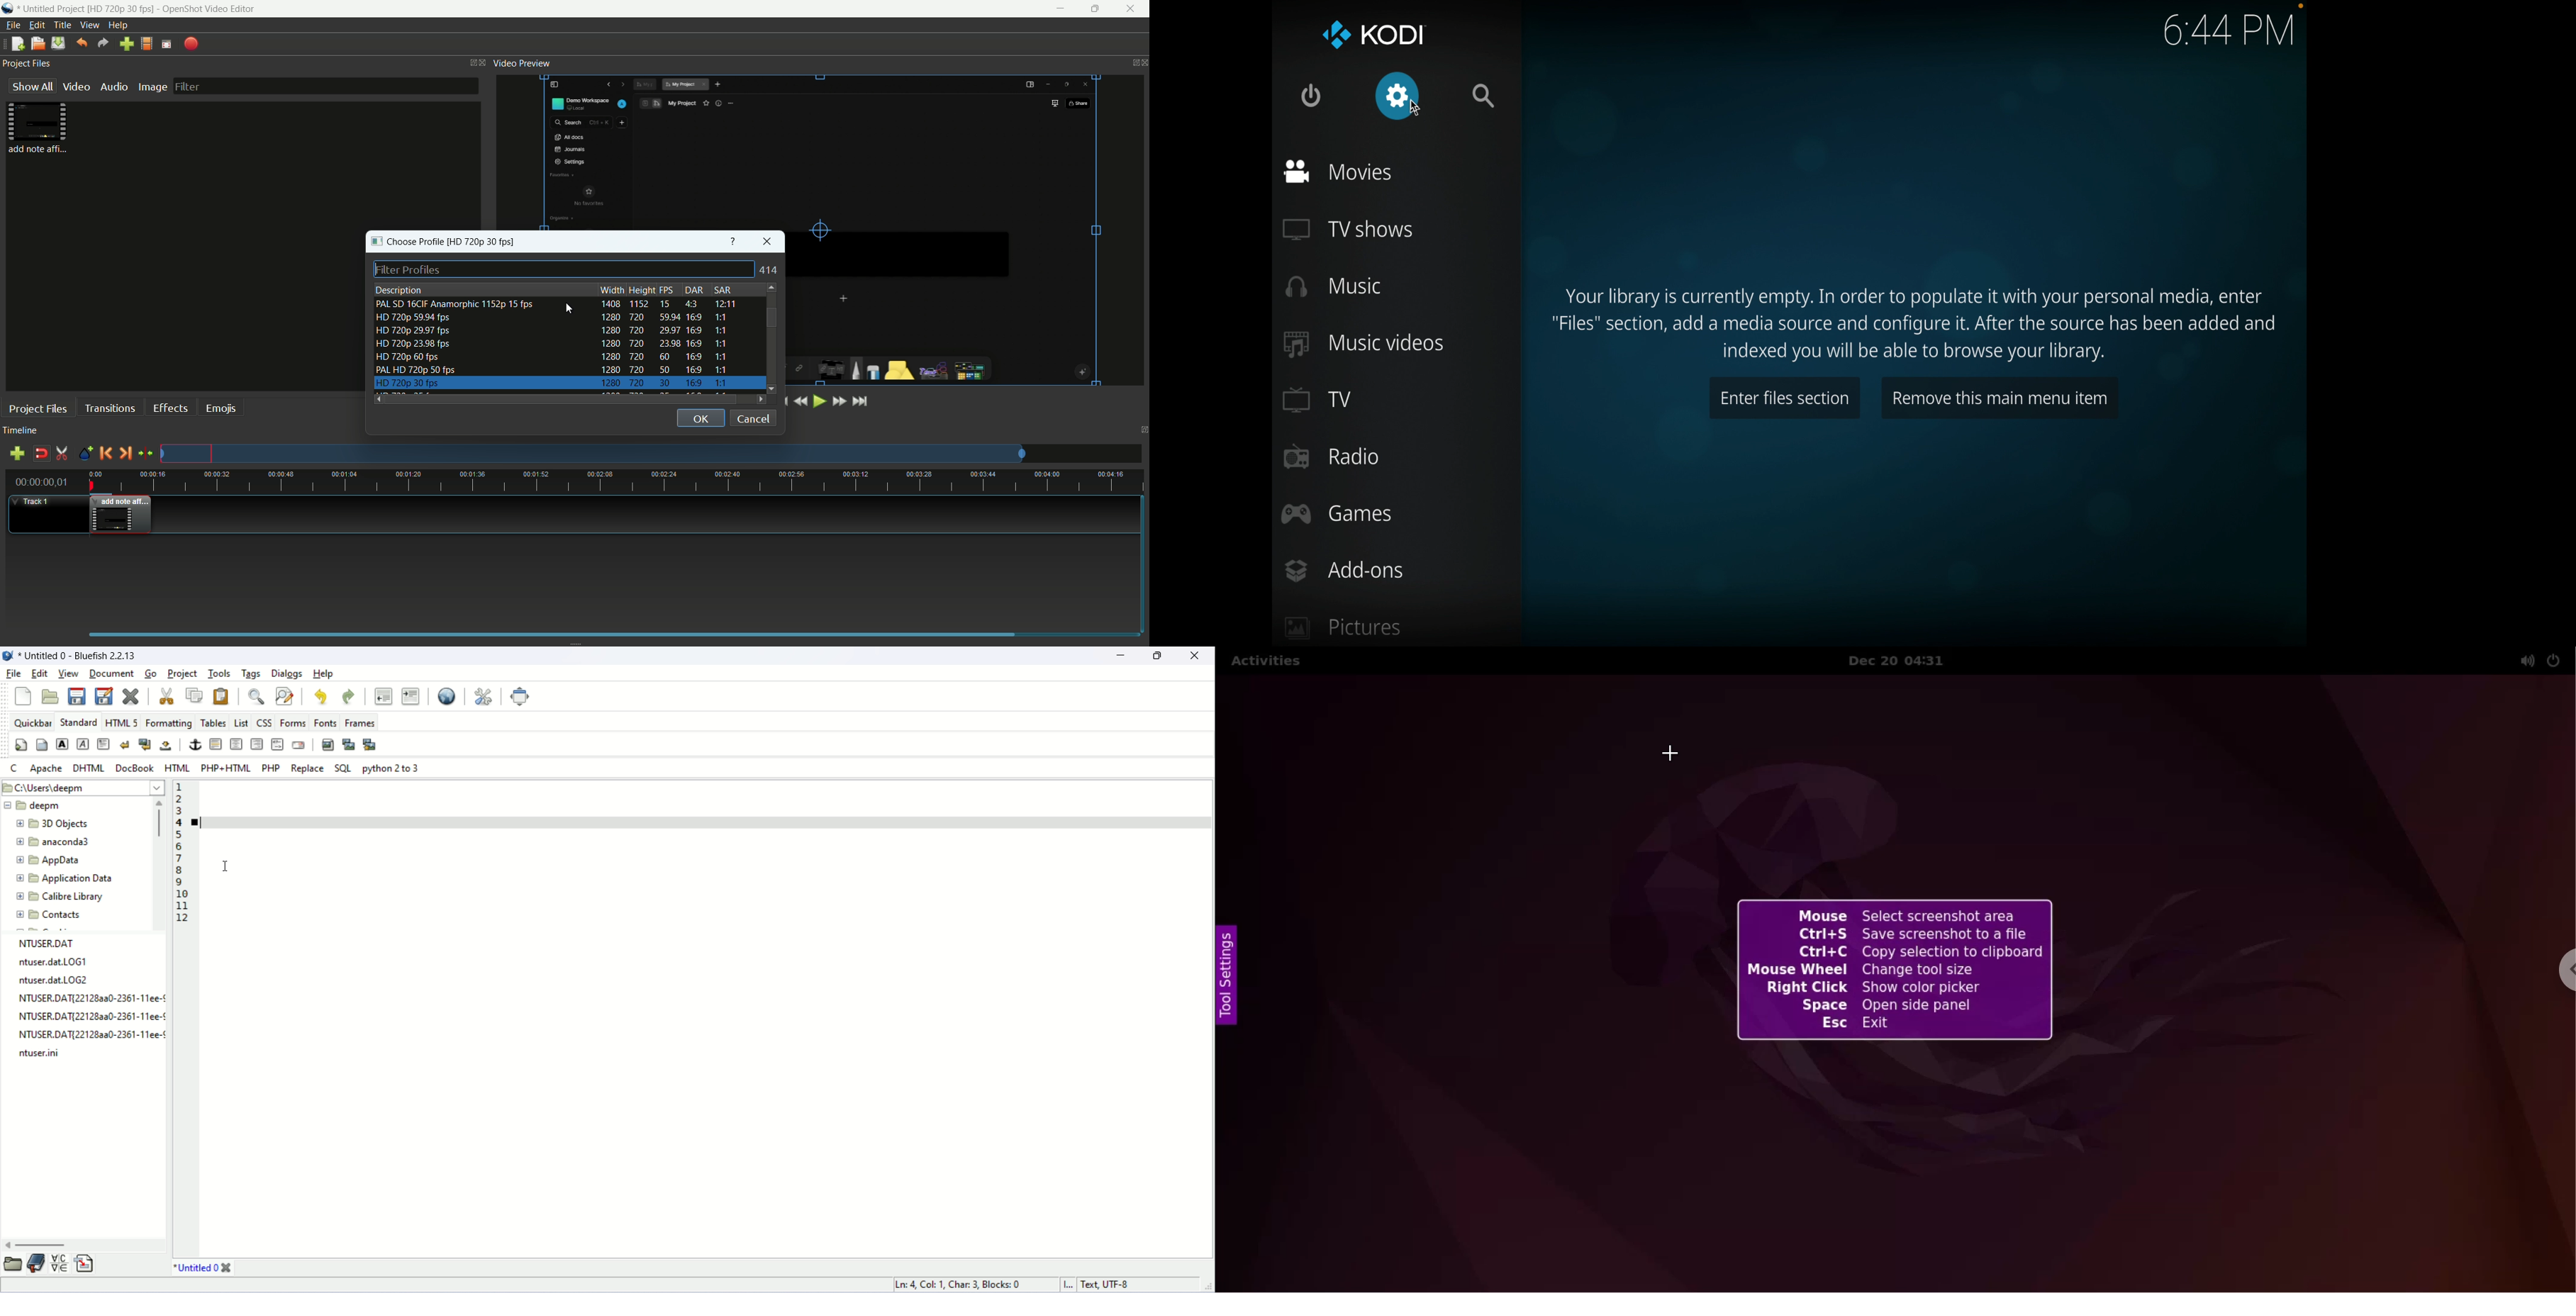 The height and width of the screenshot is (1316, 2576). I want to click on mouse pointer, so click(1416, 105).